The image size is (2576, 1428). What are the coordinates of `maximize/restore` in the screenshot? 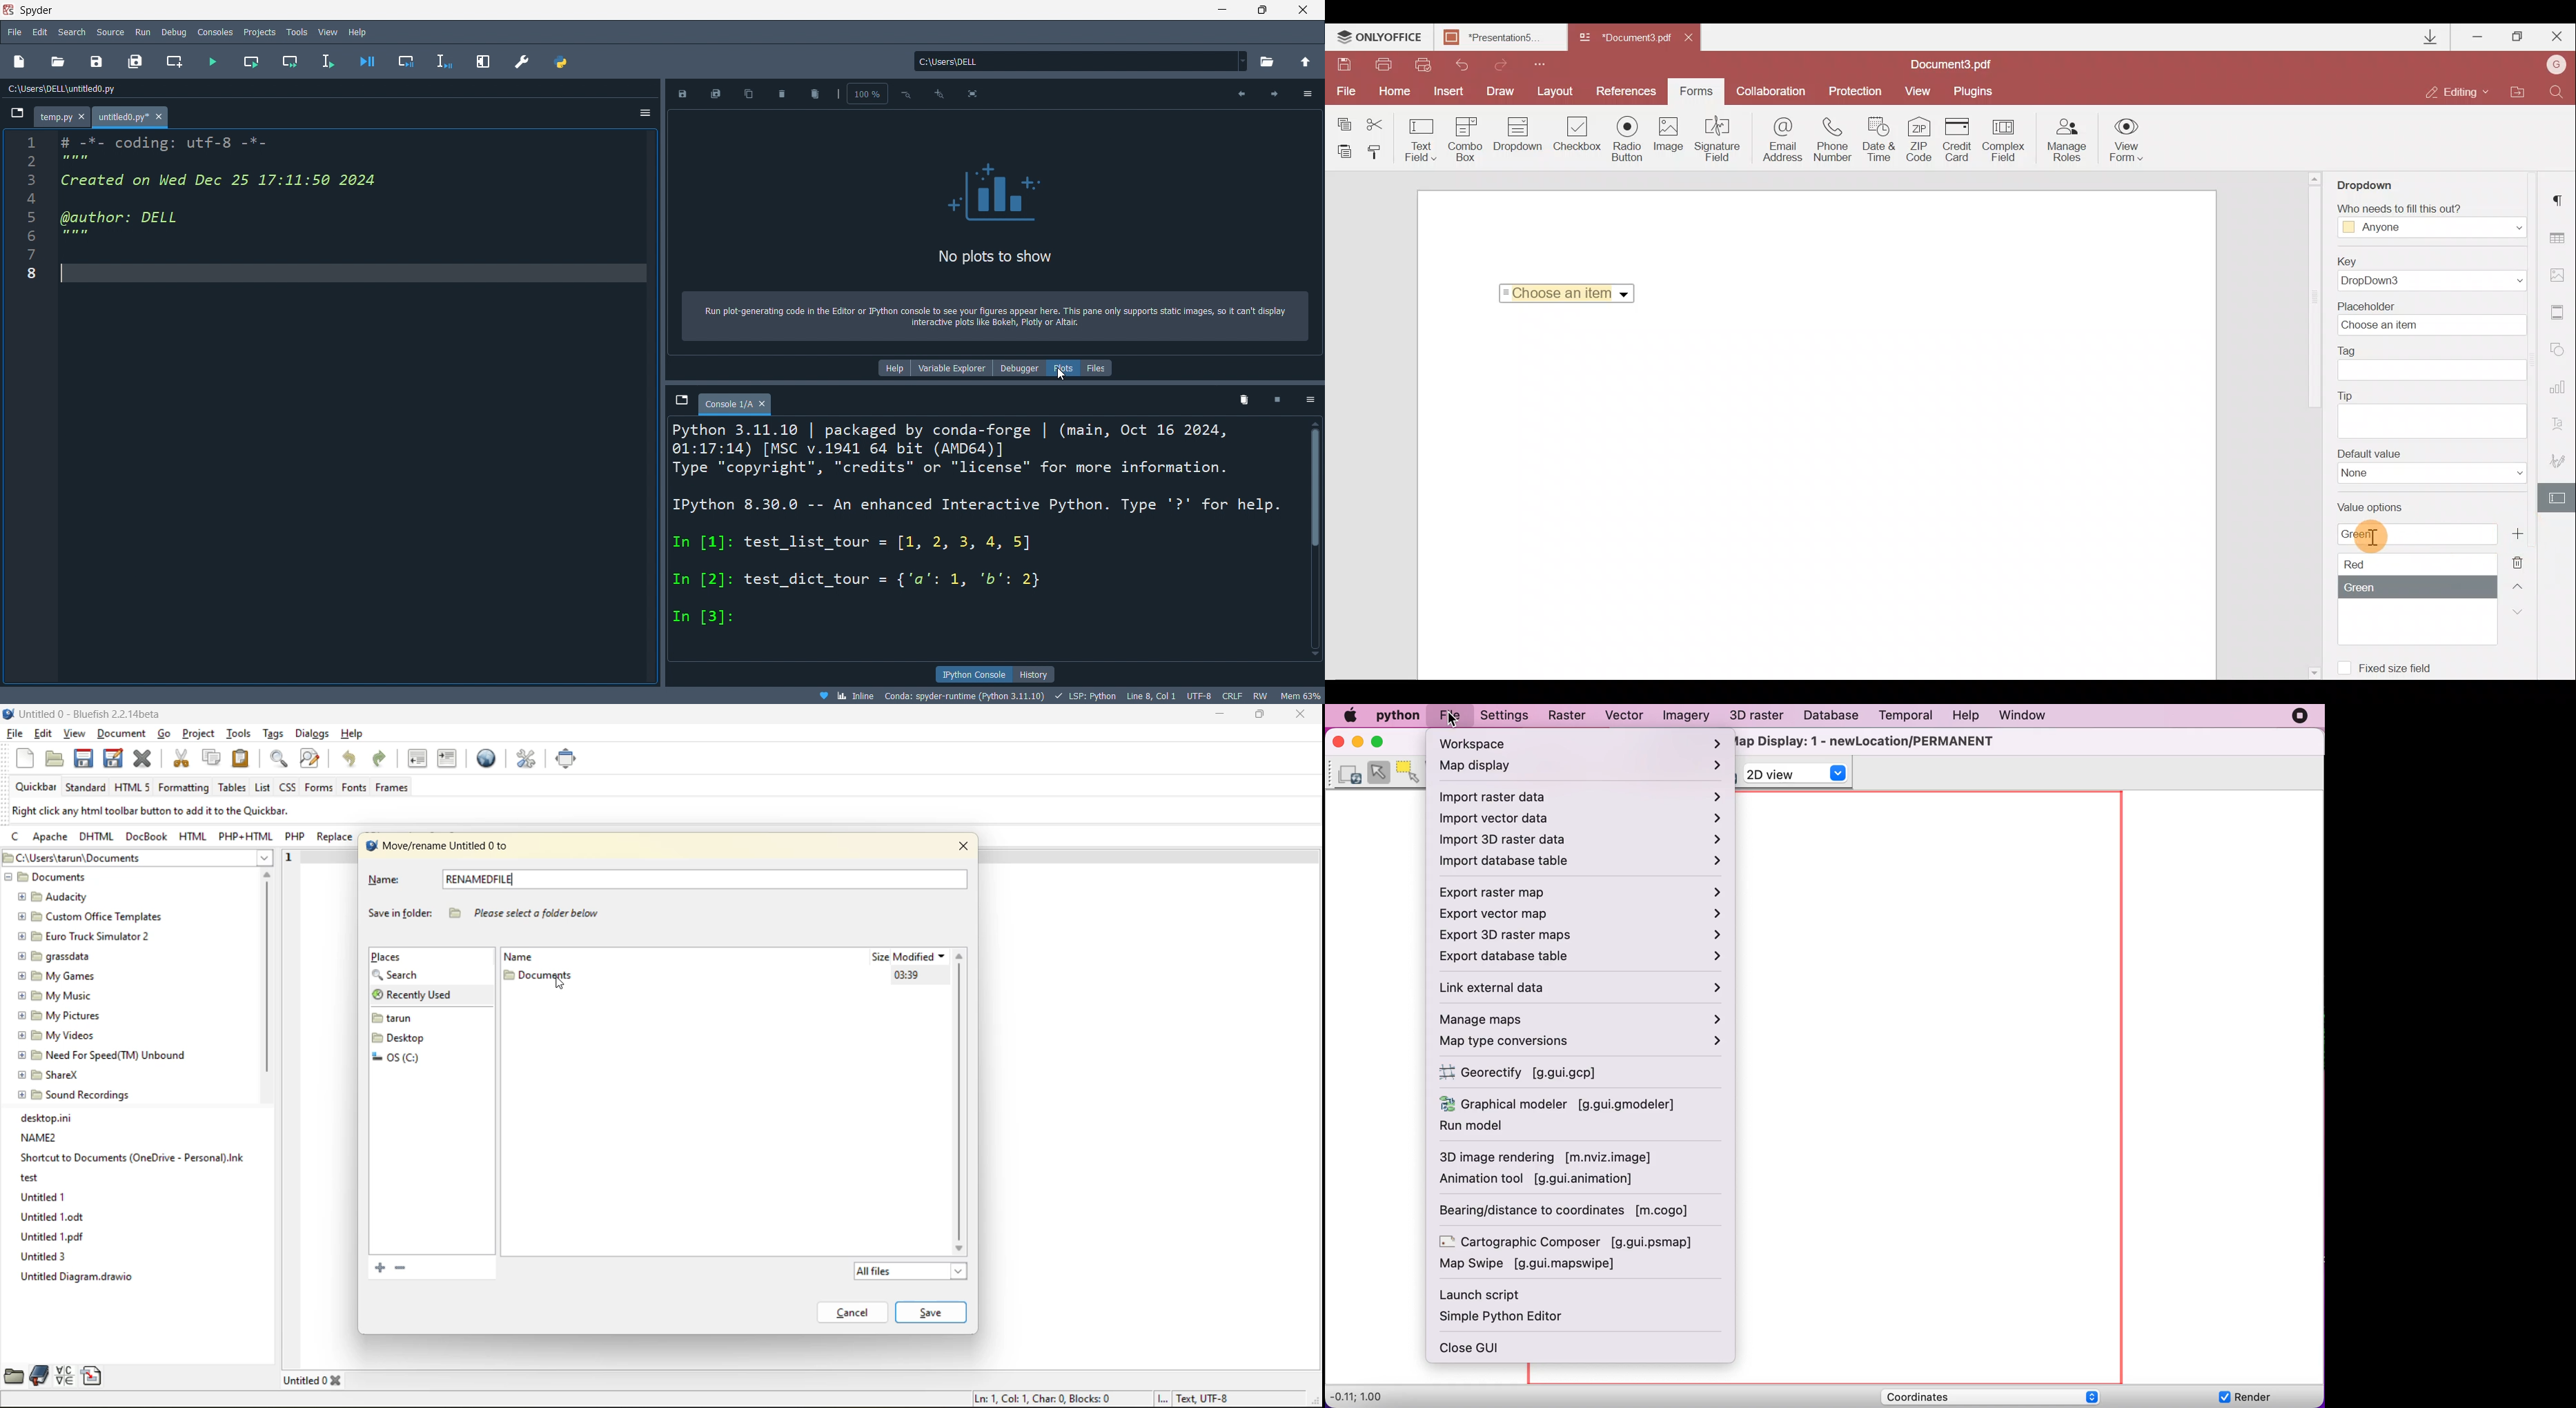 It's located at (1262, 10).